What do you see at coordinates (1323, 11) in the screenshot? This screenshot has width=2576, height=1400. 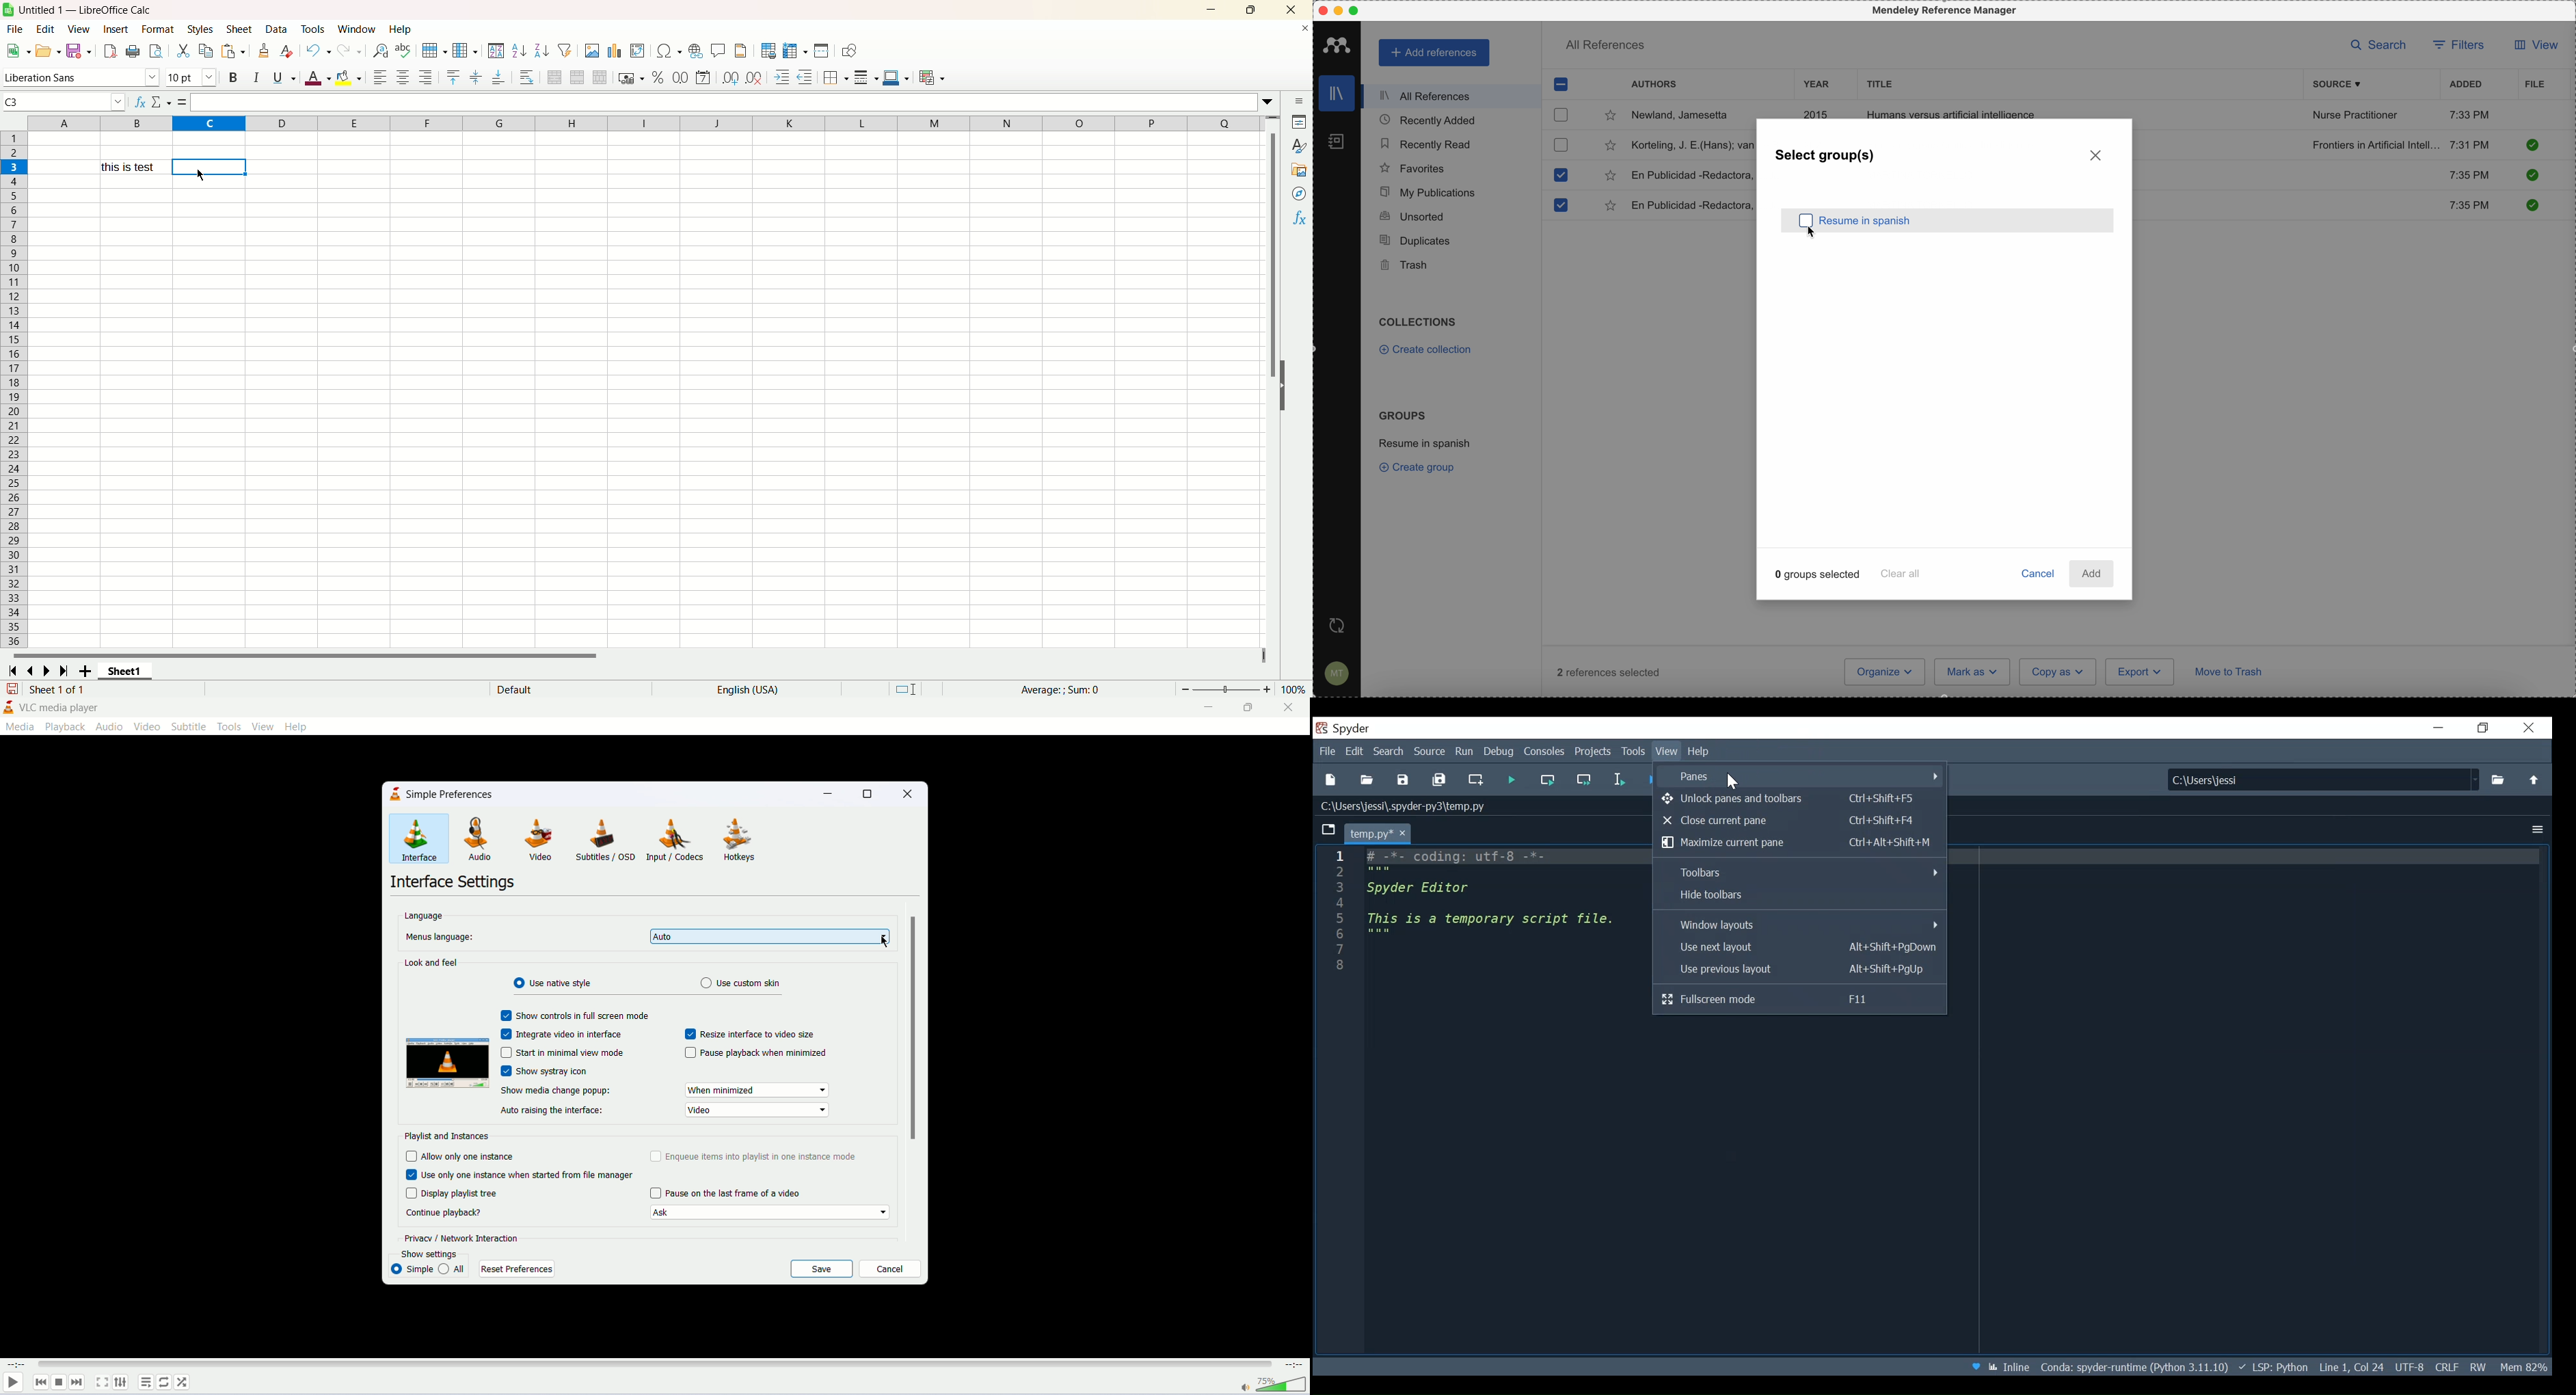 I see `close program` at bounding box center [1323, 11].